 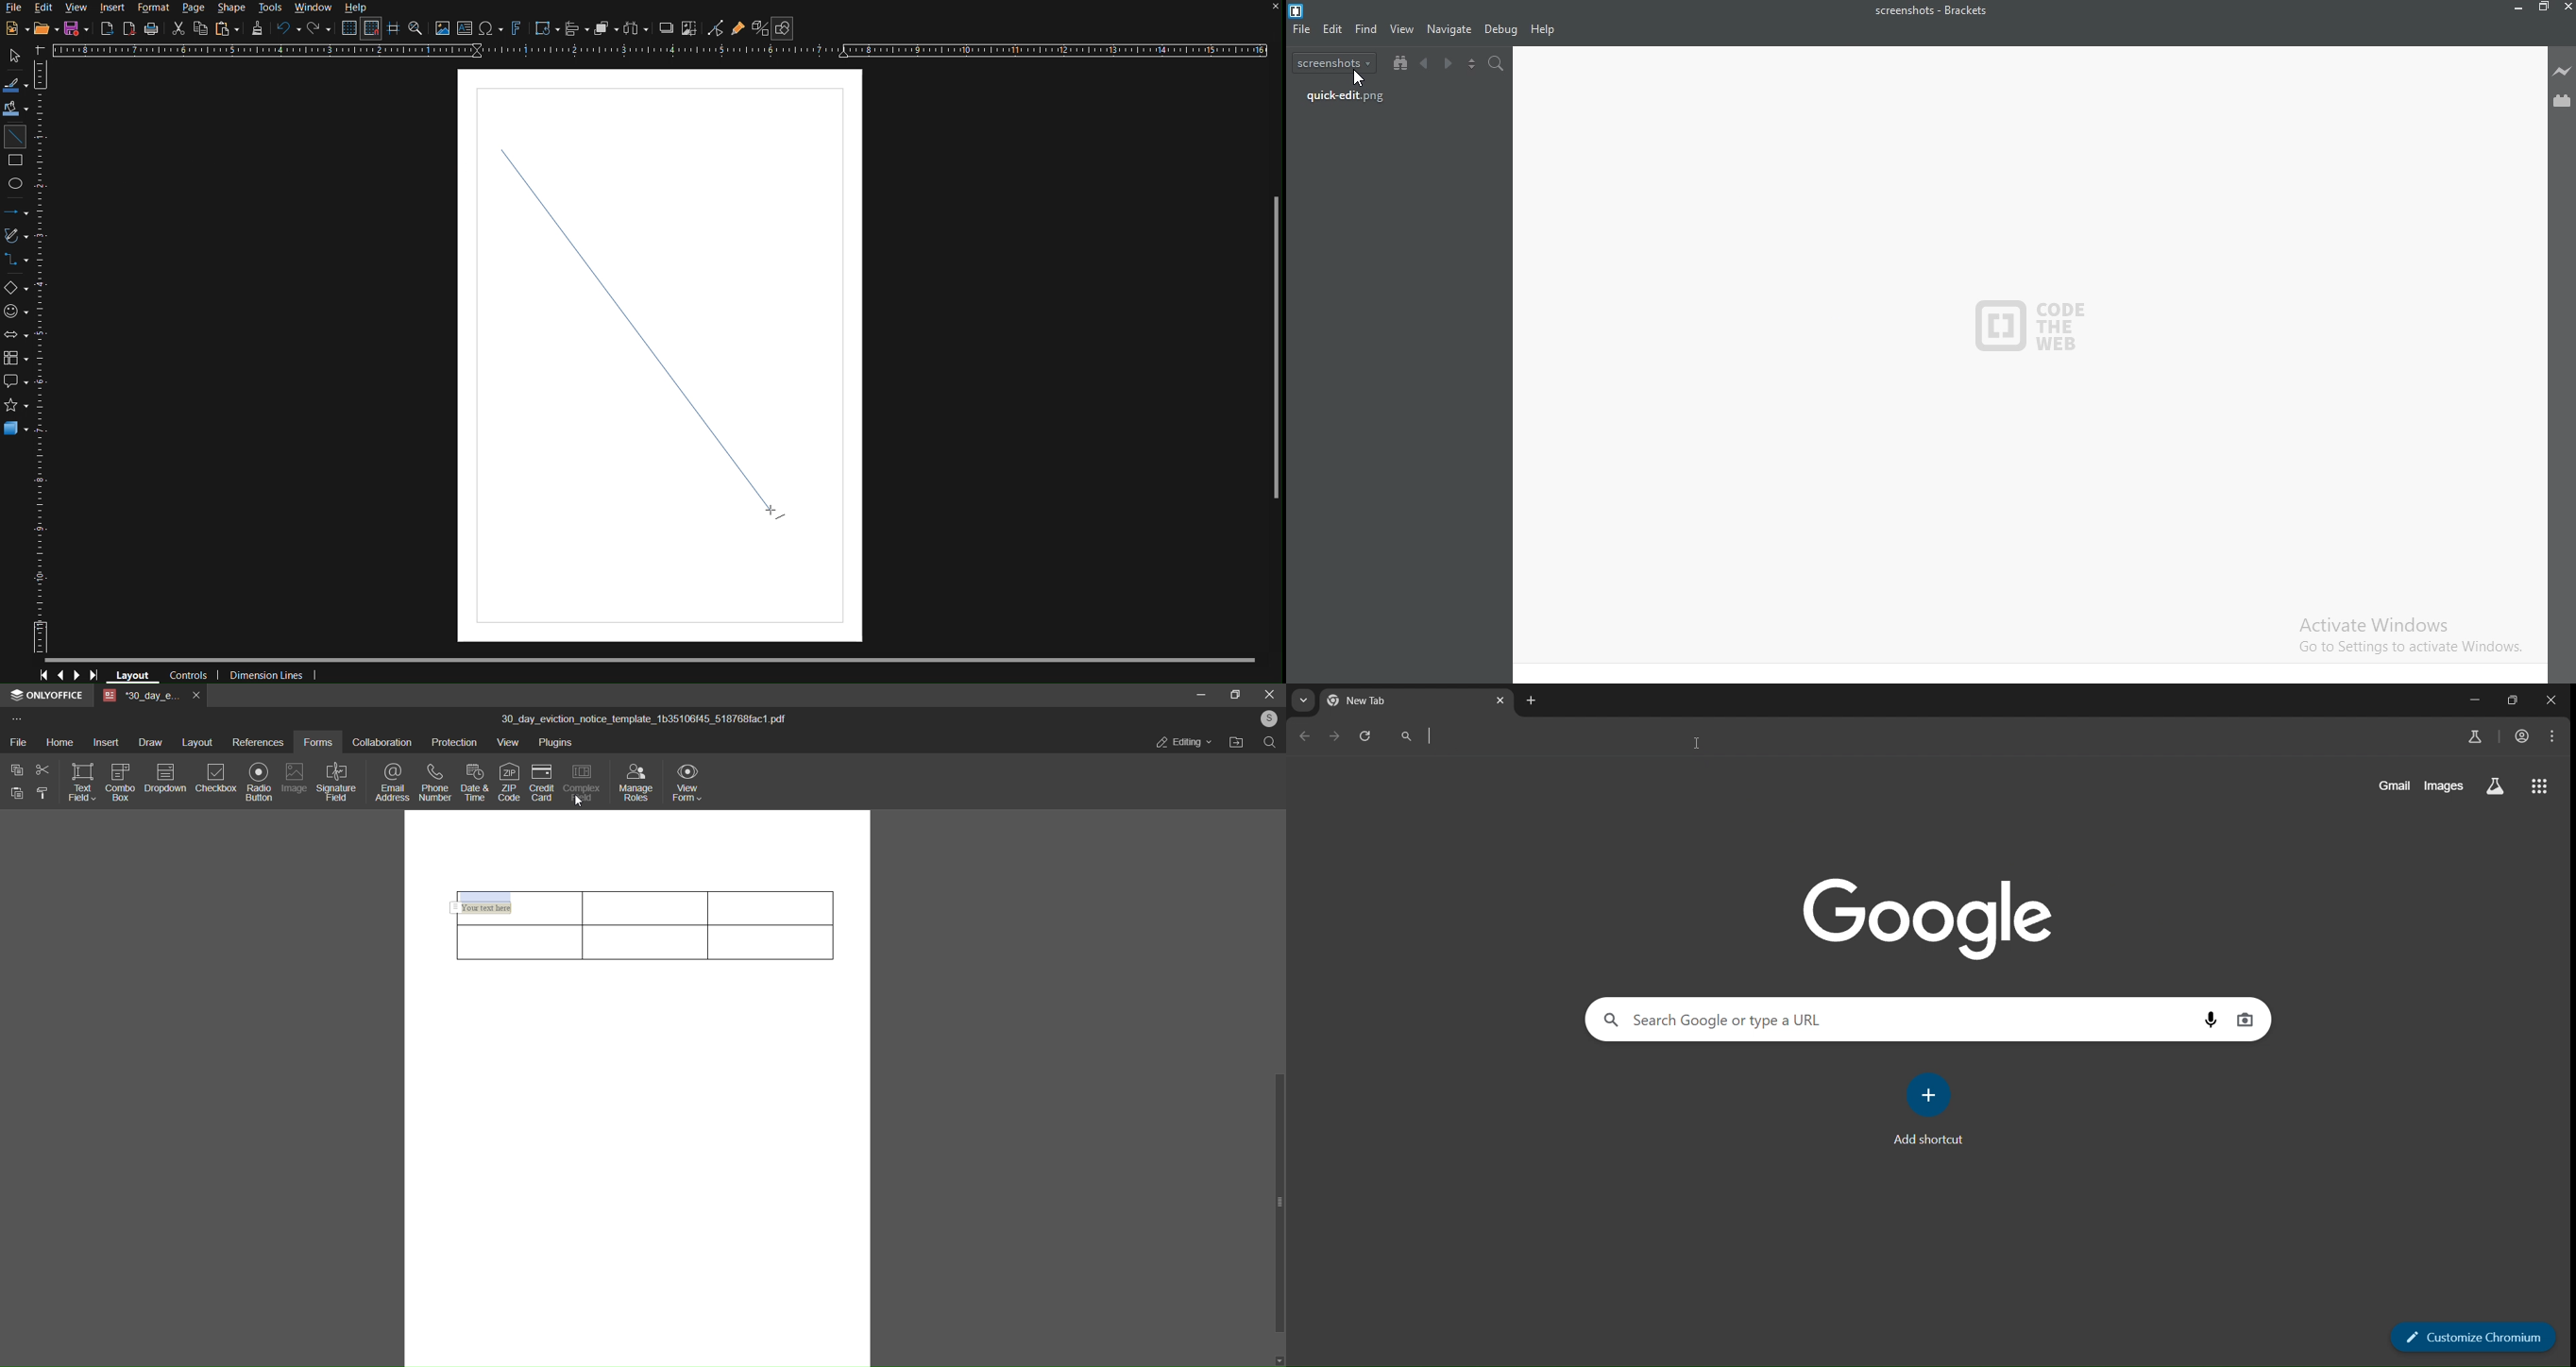 I want to click on Line color, so click(x=16, y=86).